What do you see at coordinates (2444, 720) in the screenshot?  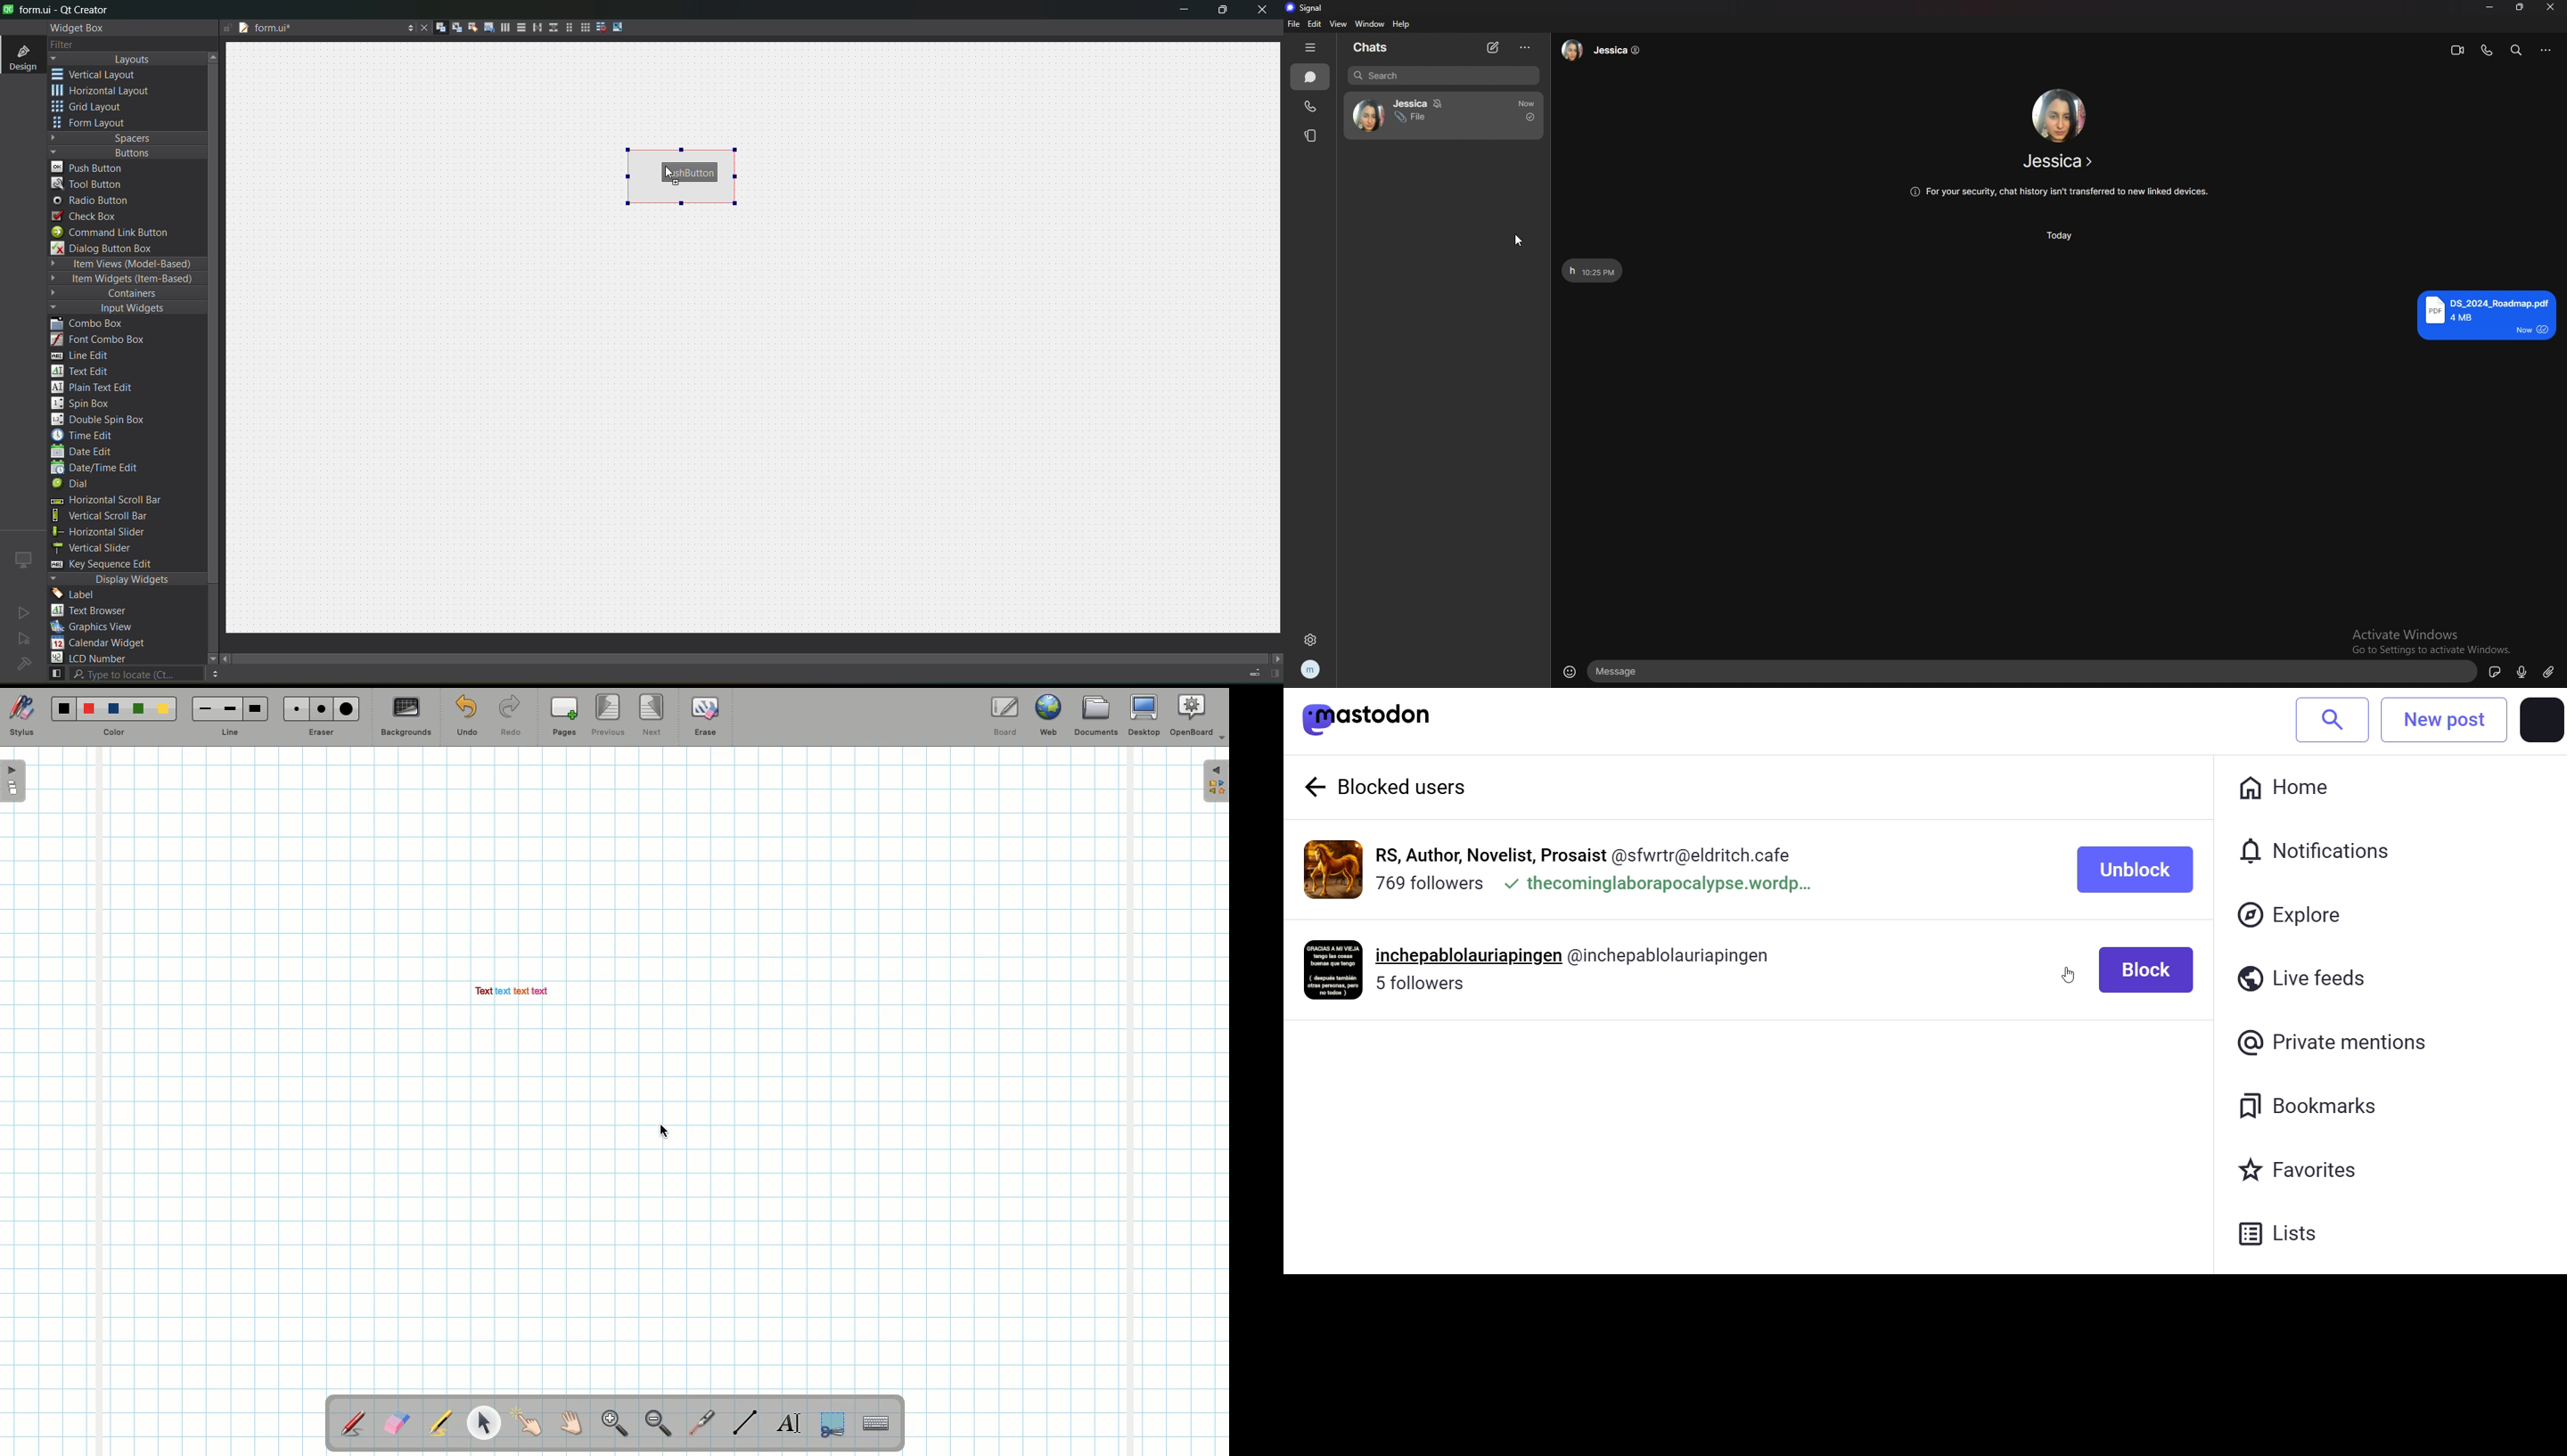 I see `new post` at bounding box center [2444, 720].